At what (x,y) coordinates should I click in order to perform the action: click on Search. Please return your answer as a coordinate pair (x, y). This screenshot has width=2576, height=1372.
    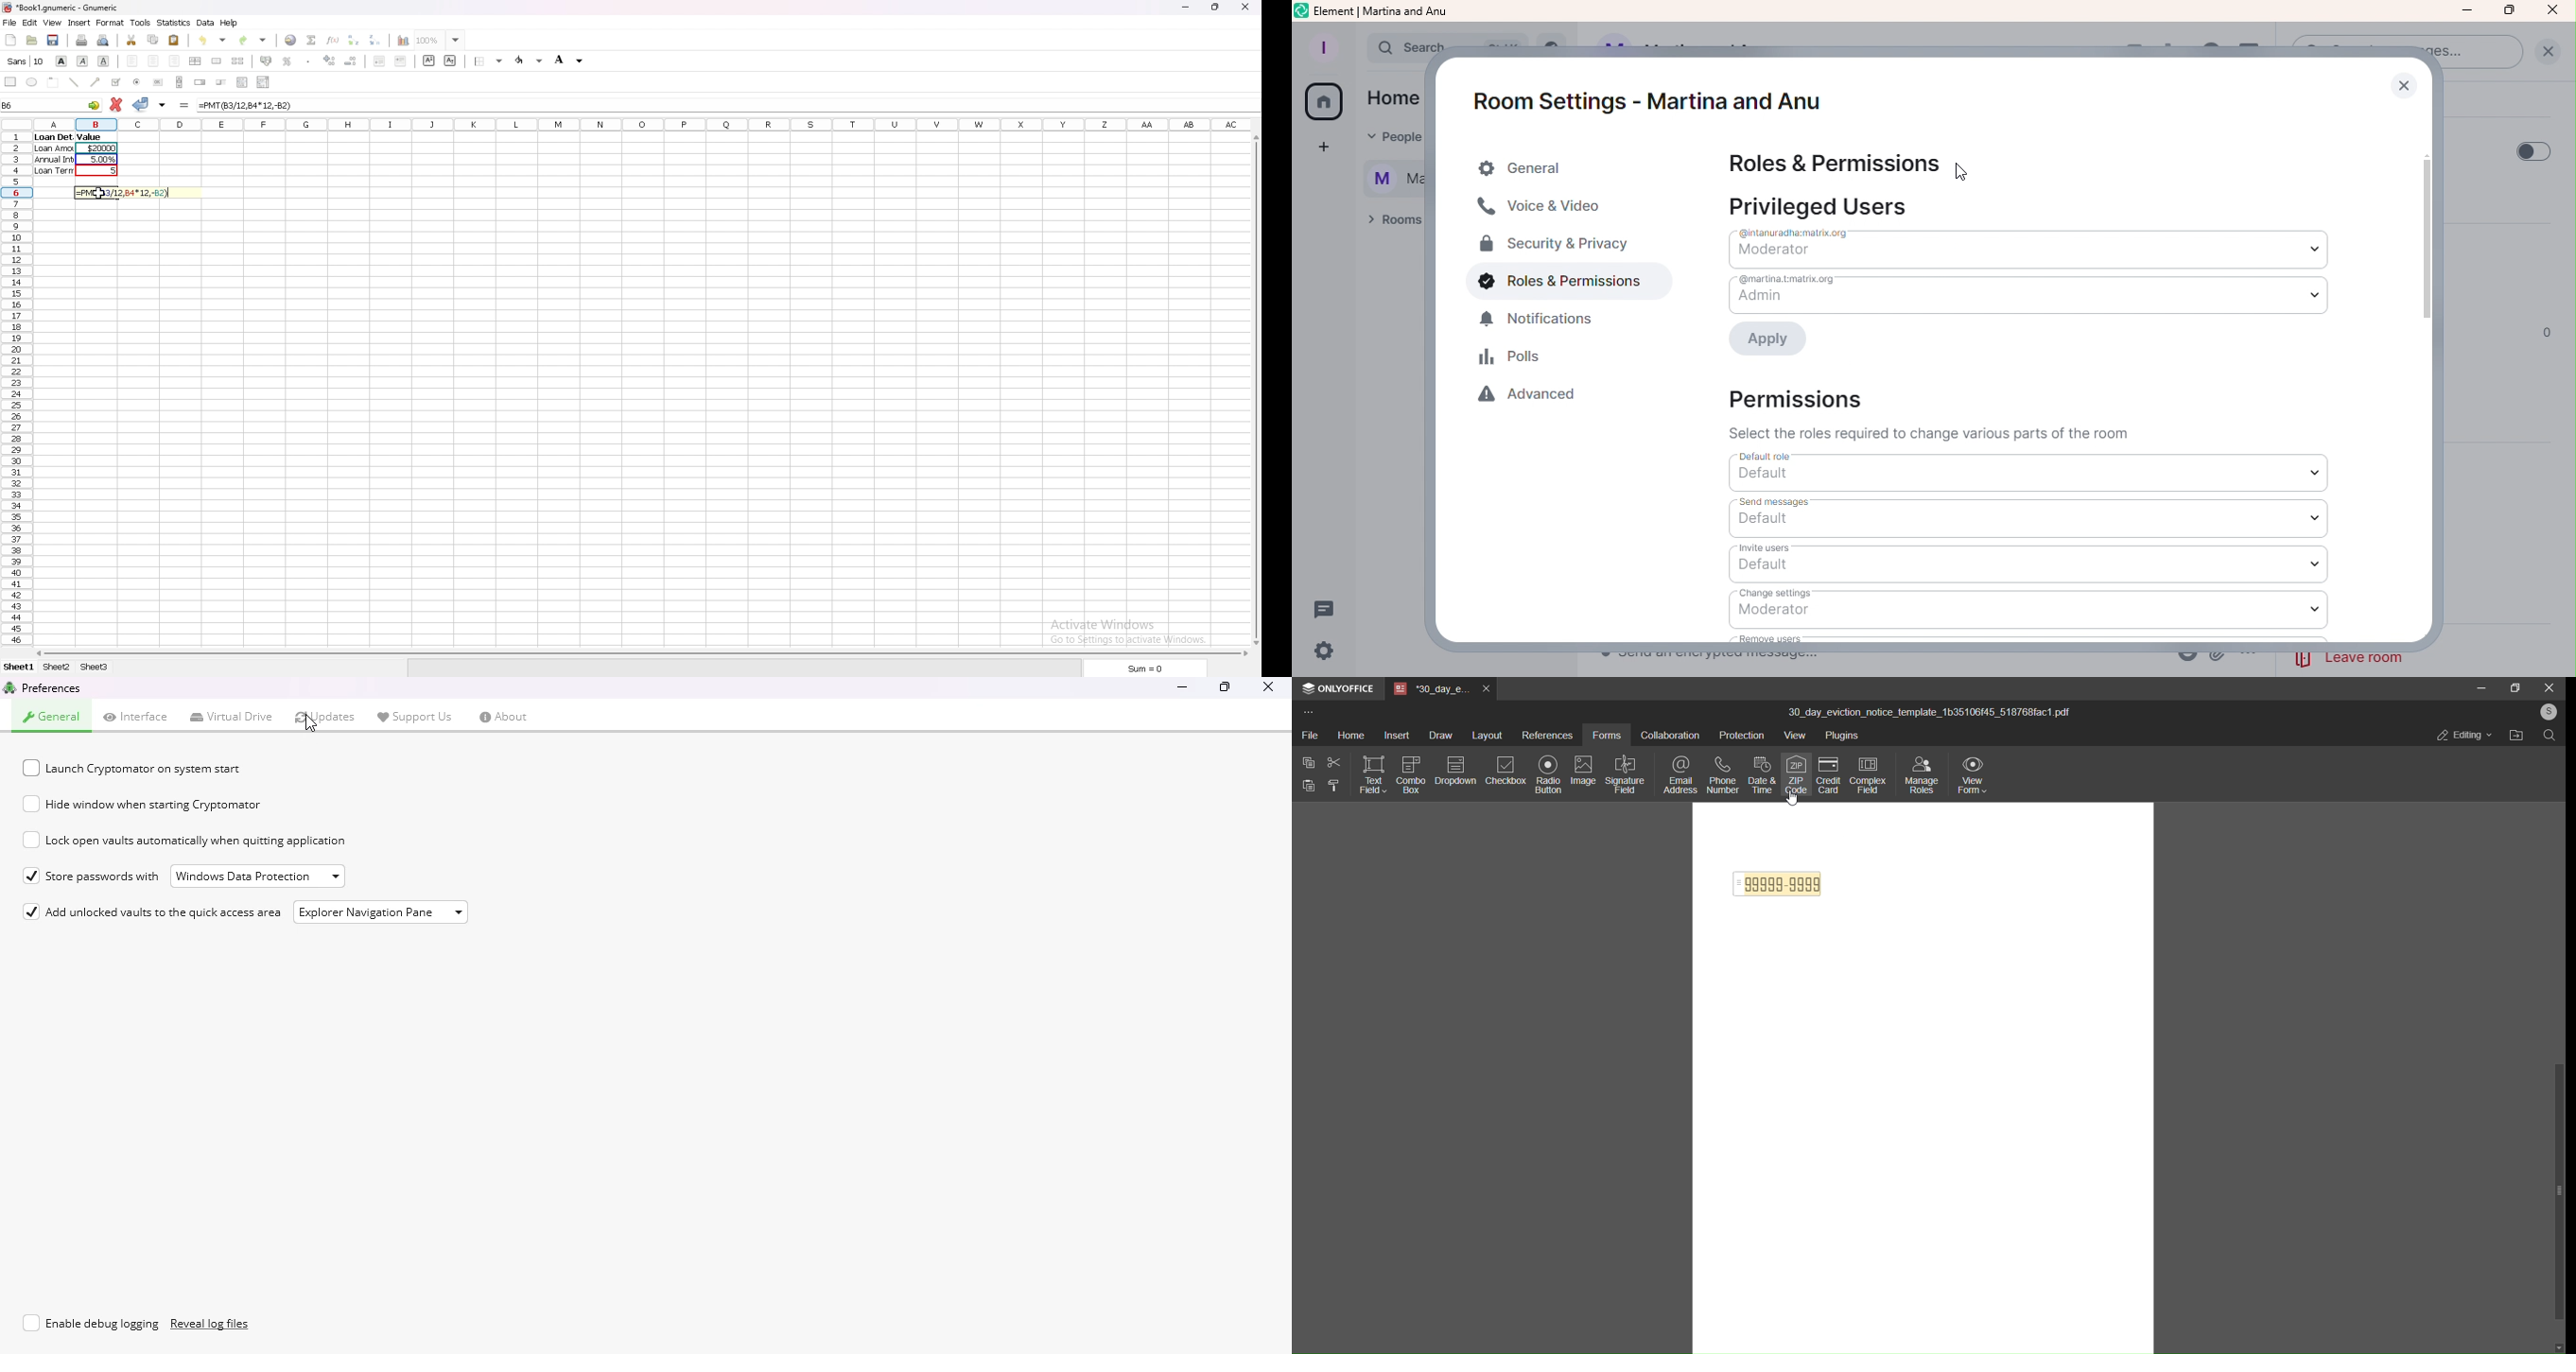
    Looking at the image, I should click on (1393, 48).